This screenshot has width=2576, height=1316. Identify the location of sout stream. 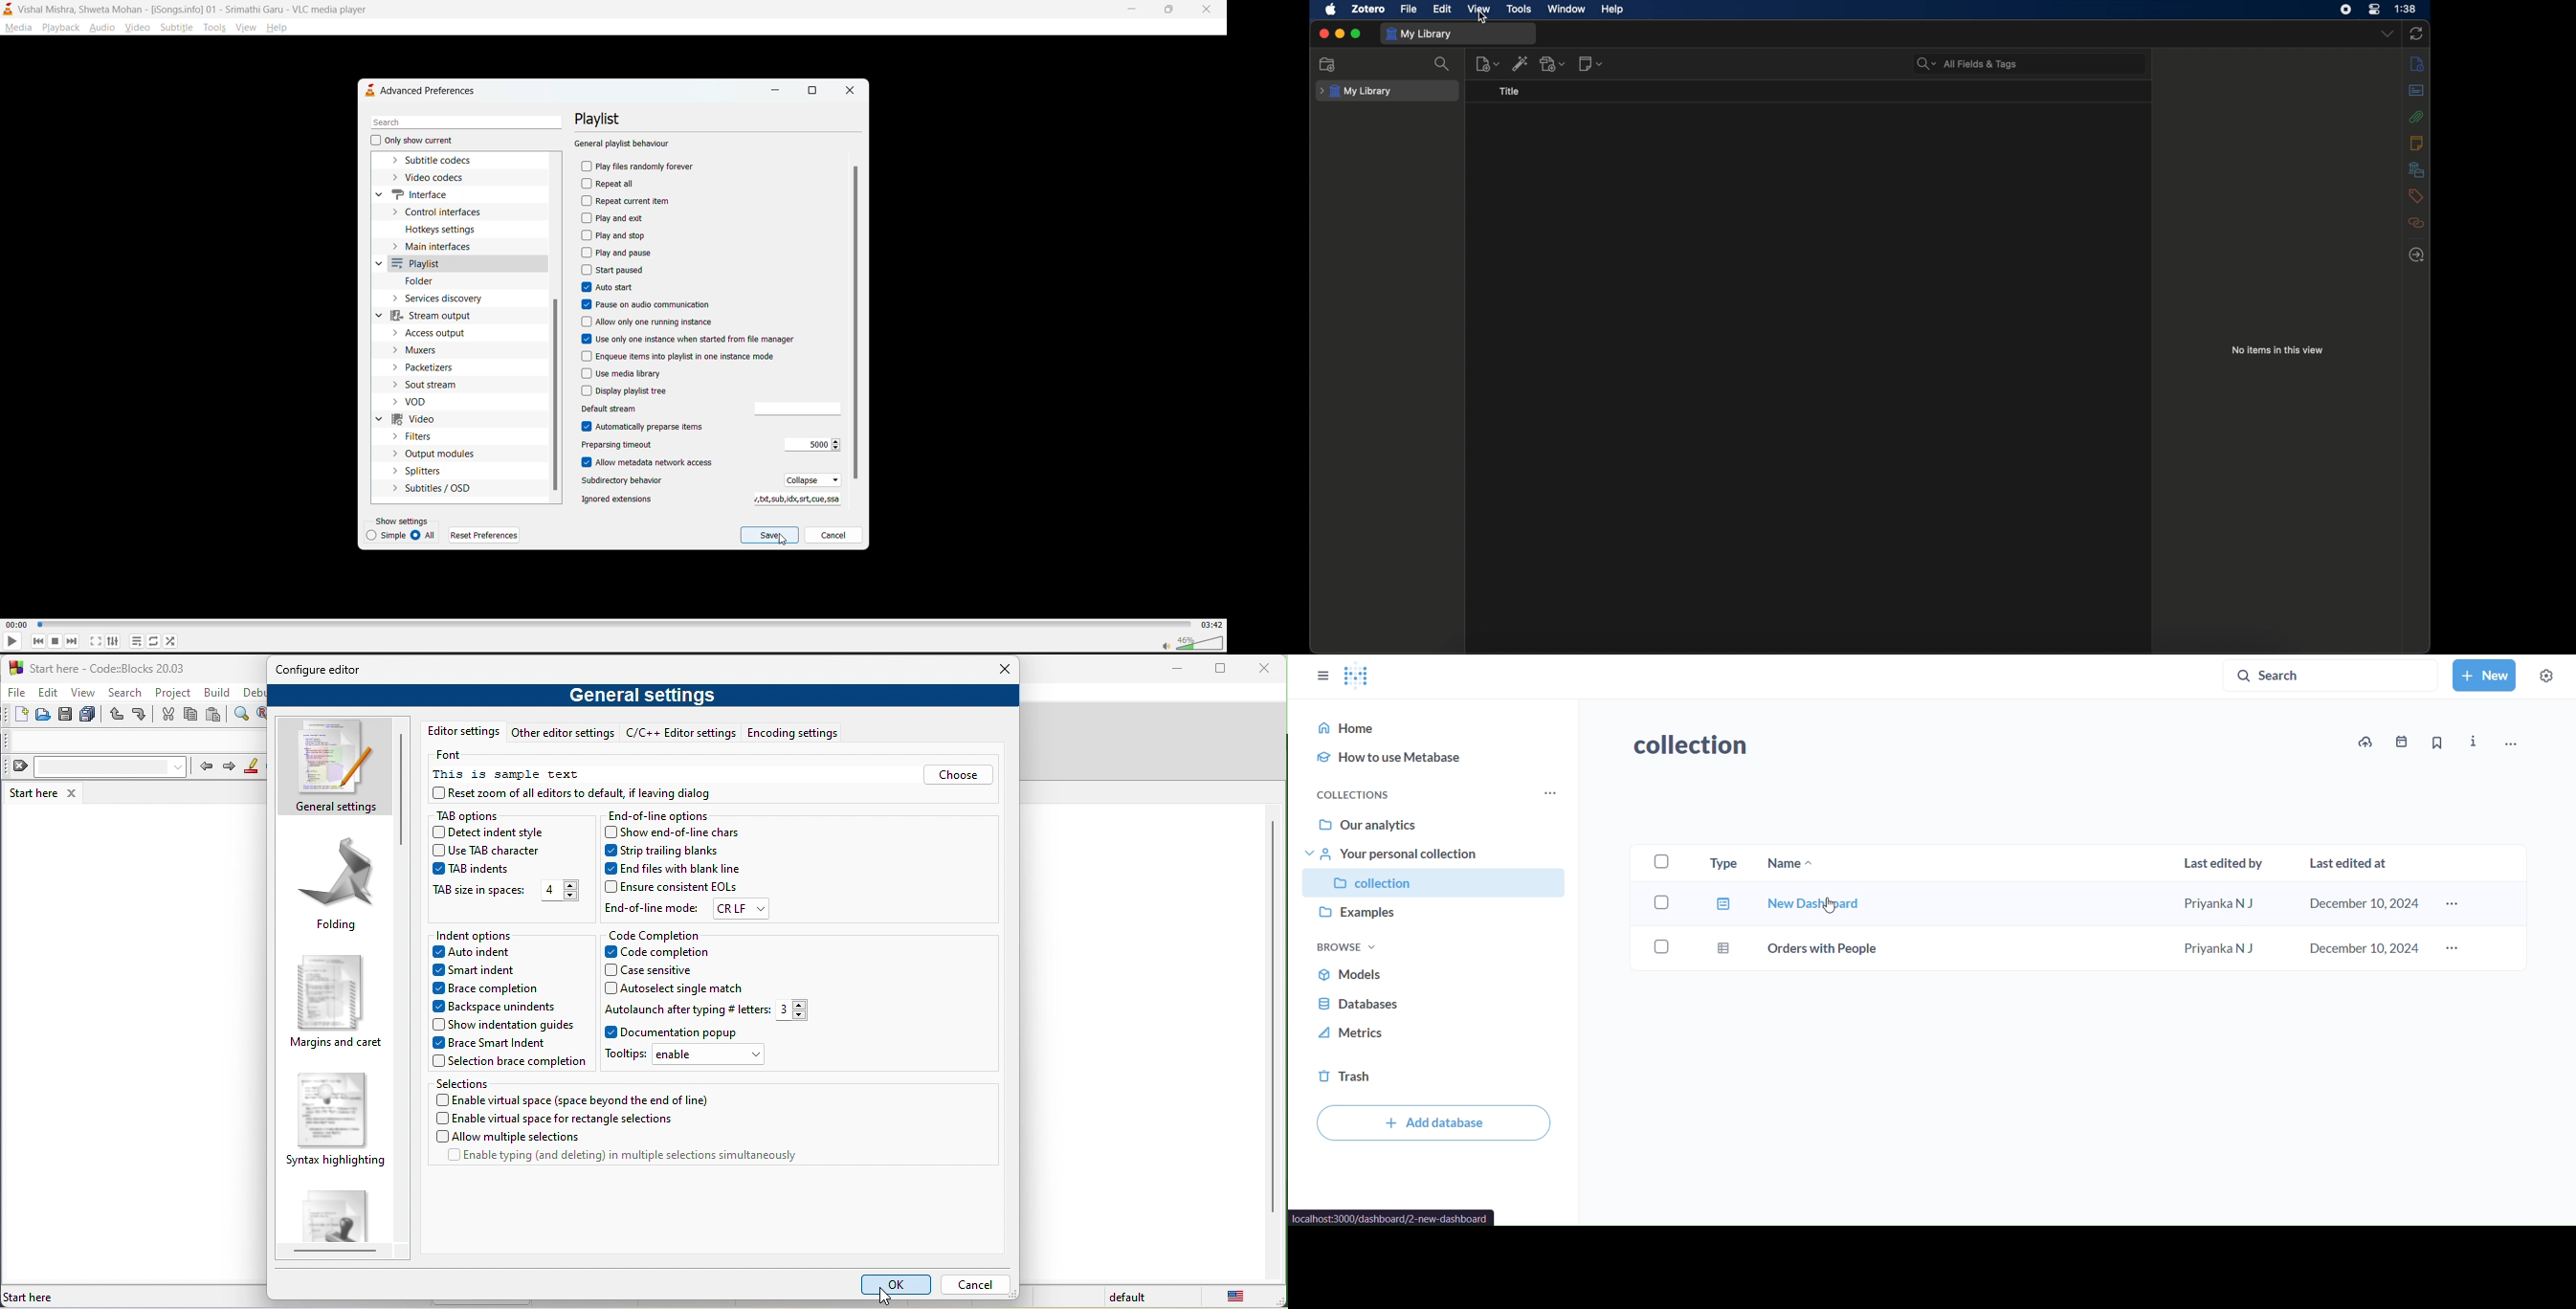
(433, 385).